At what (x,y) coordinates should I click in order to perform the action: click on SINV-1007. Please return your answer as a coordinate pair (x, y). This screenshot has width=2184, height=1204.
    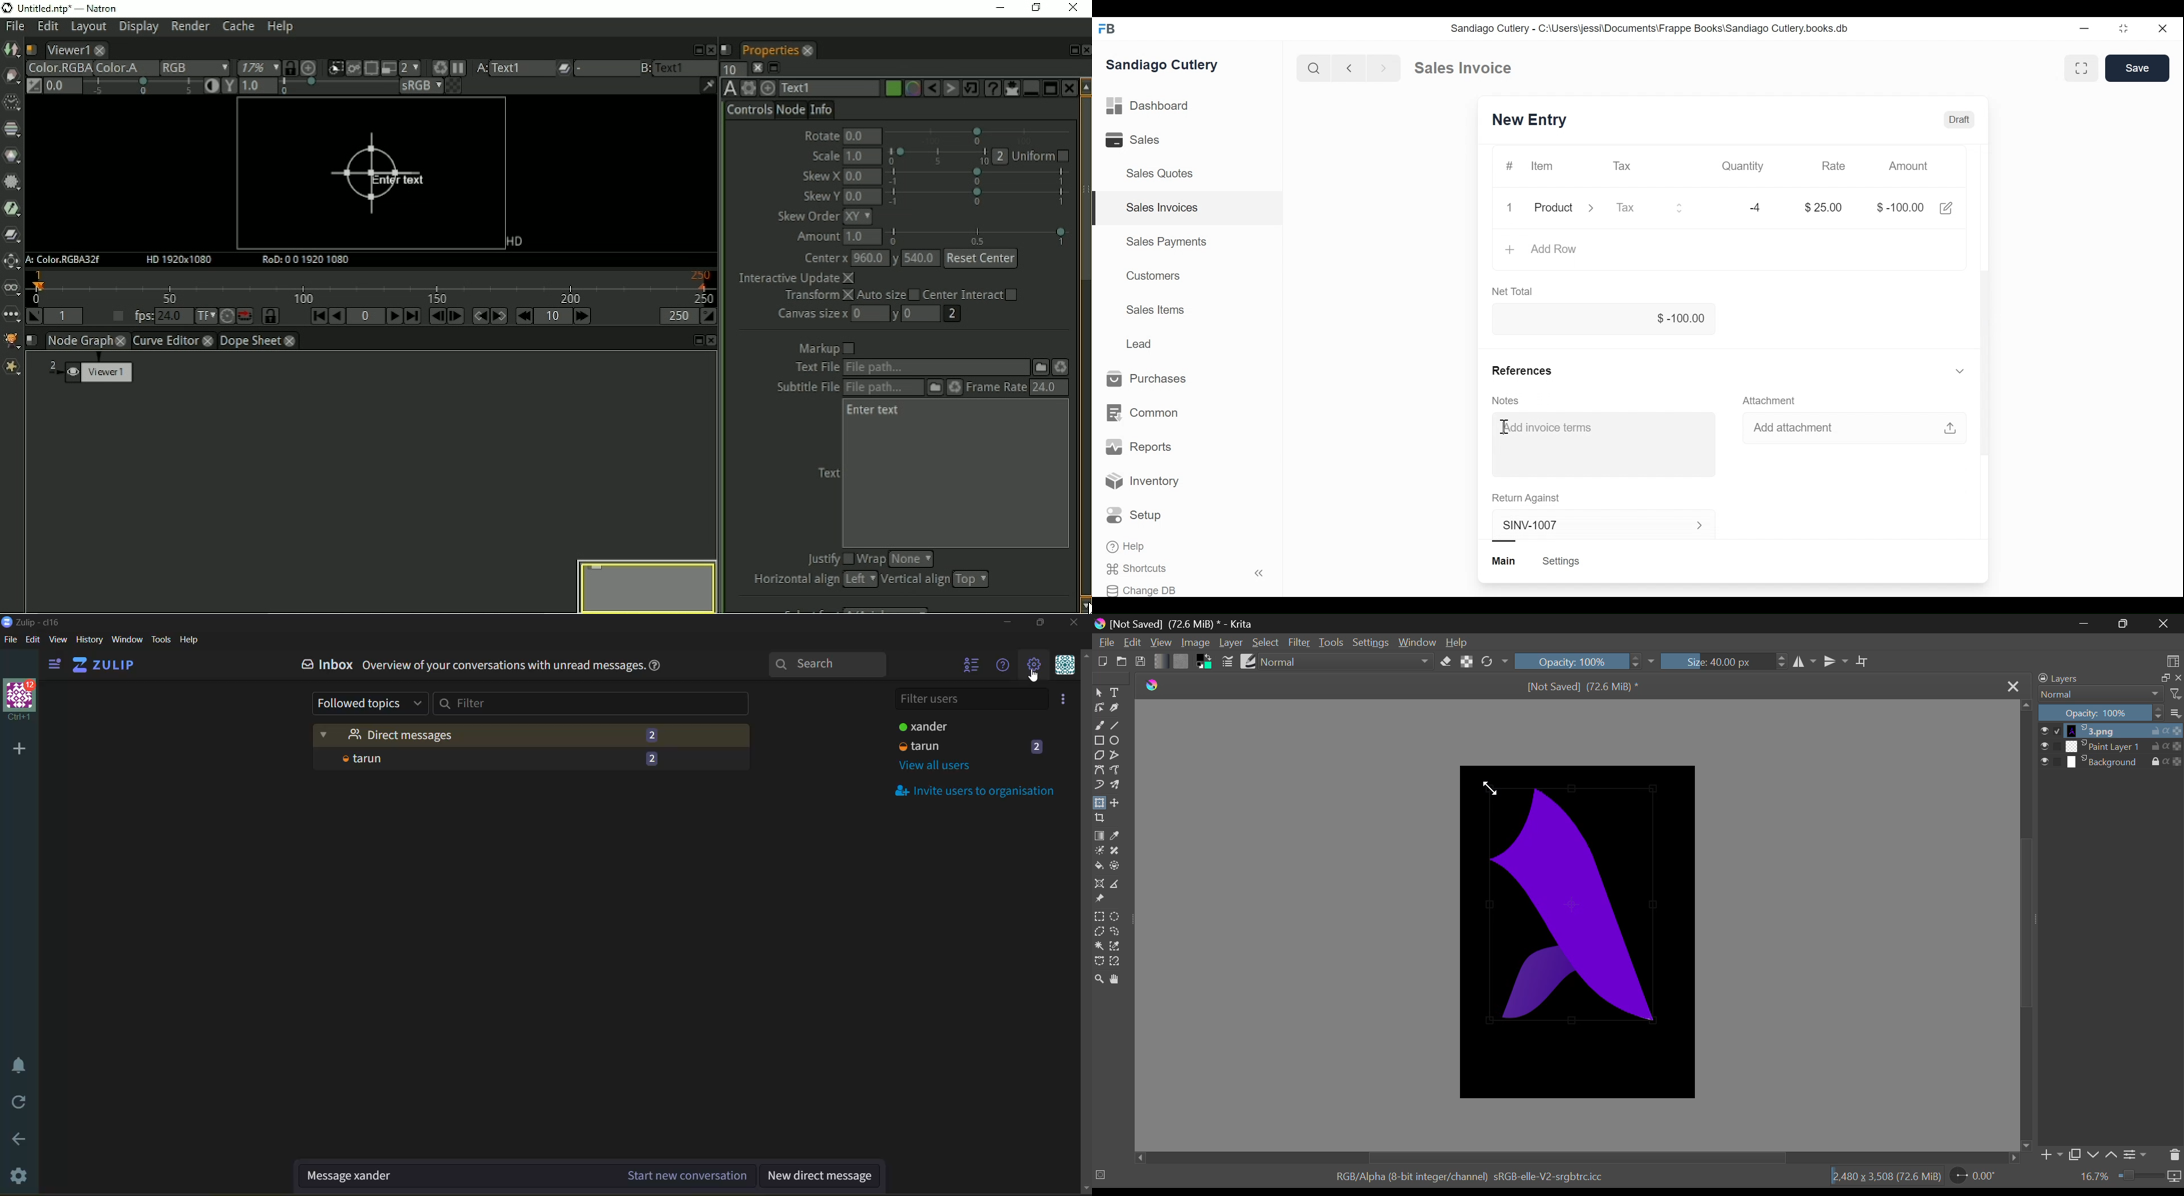
    Looking at the image, I should click on (1597, 525).